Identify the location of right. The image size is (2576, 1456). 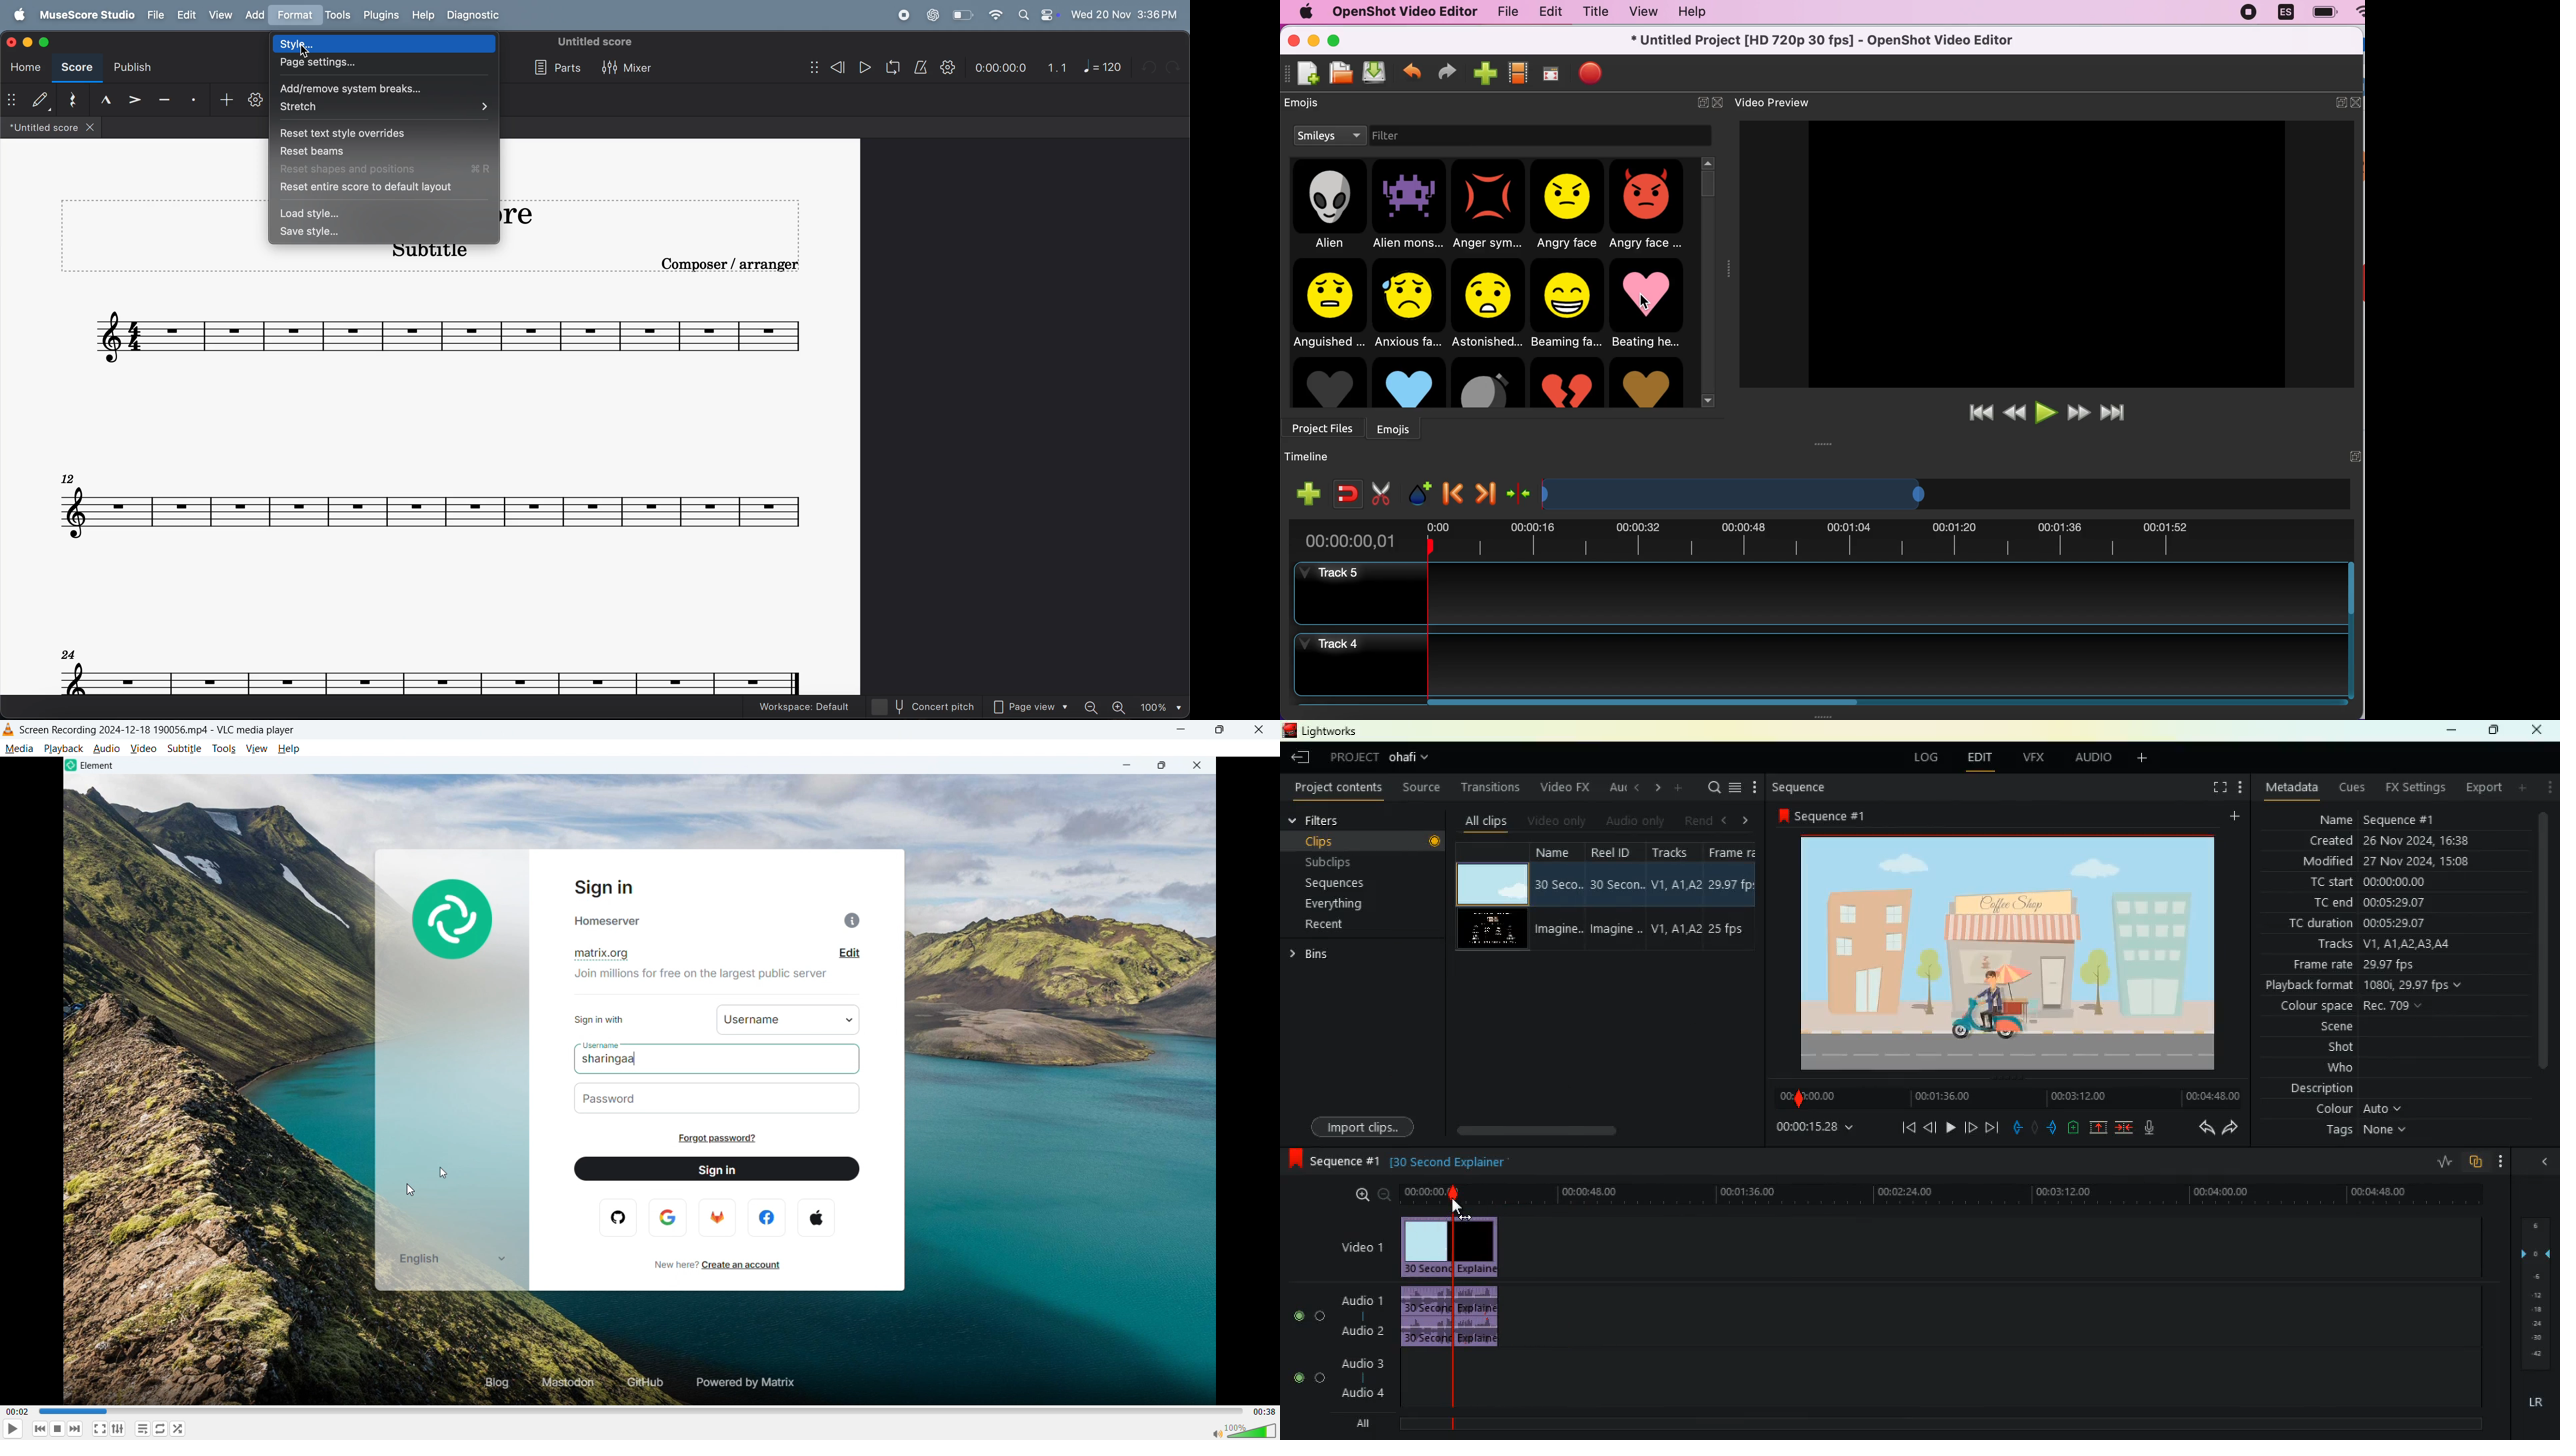
(1748, 822).